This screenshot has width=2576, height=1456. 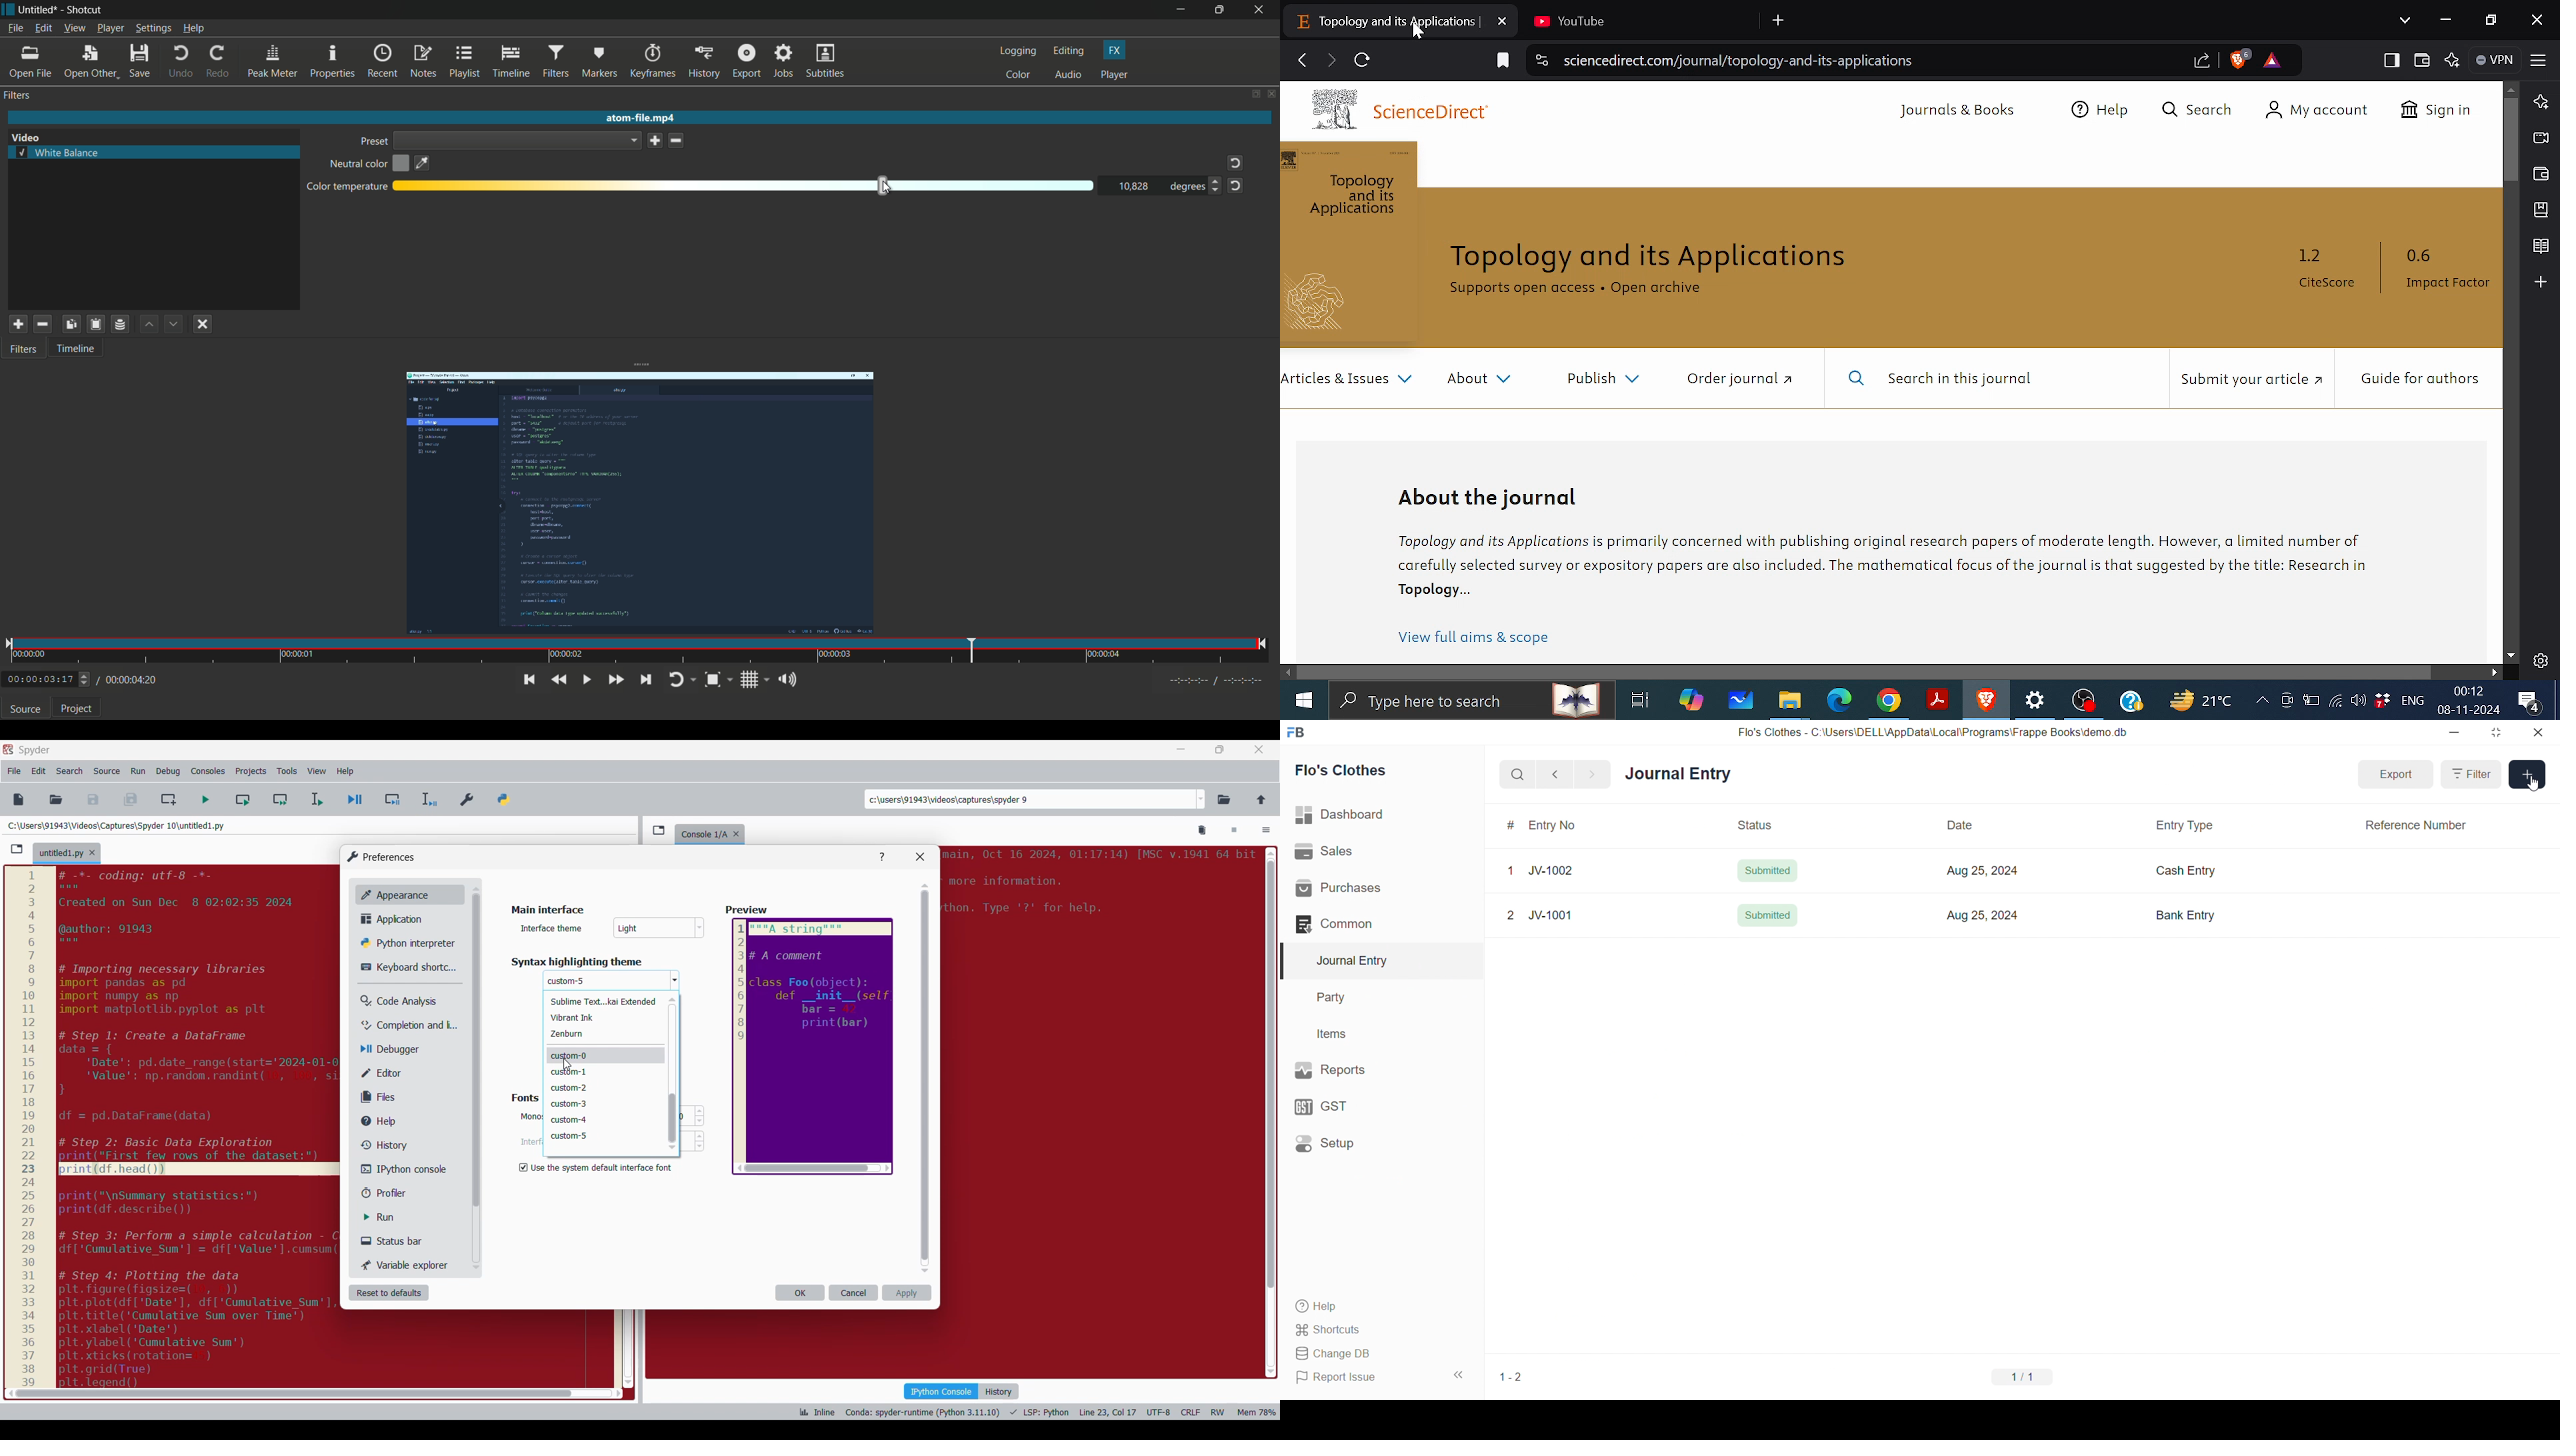 I want to click on Python interpreter, so click(x=404, y=943).